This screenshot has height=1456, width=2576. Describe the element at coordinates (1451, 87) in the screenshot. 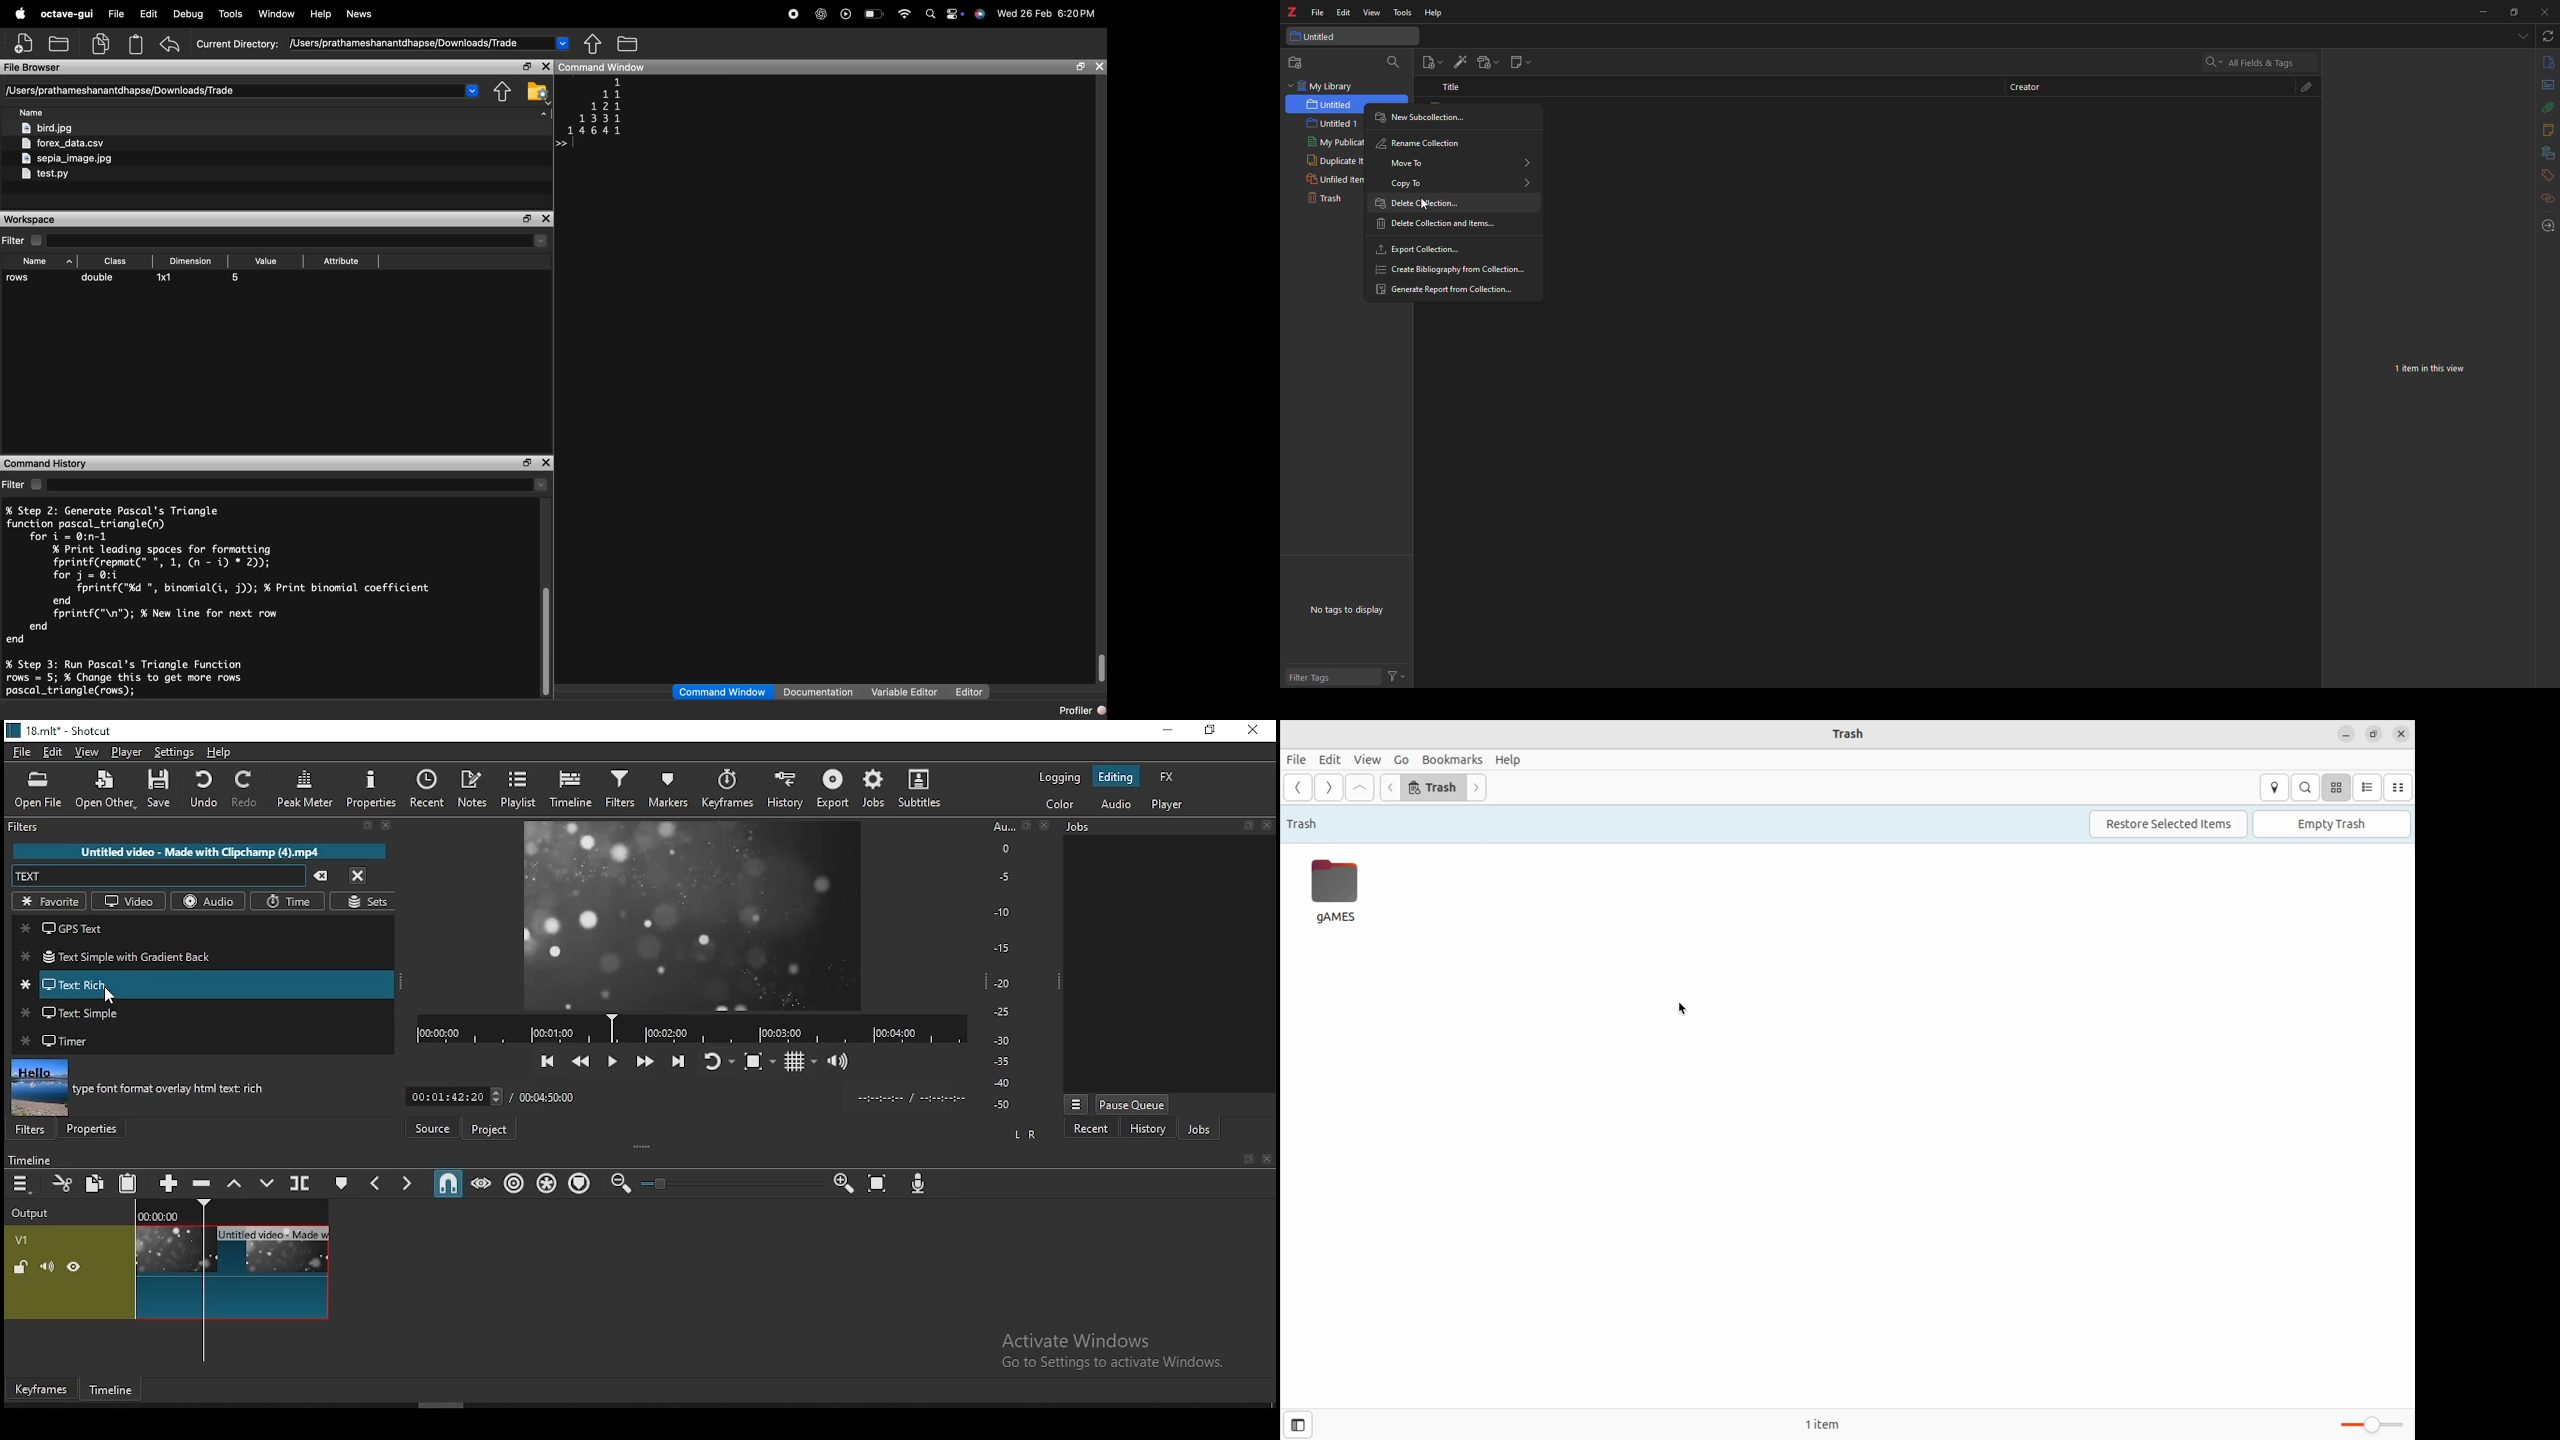

I see `title` at that location.